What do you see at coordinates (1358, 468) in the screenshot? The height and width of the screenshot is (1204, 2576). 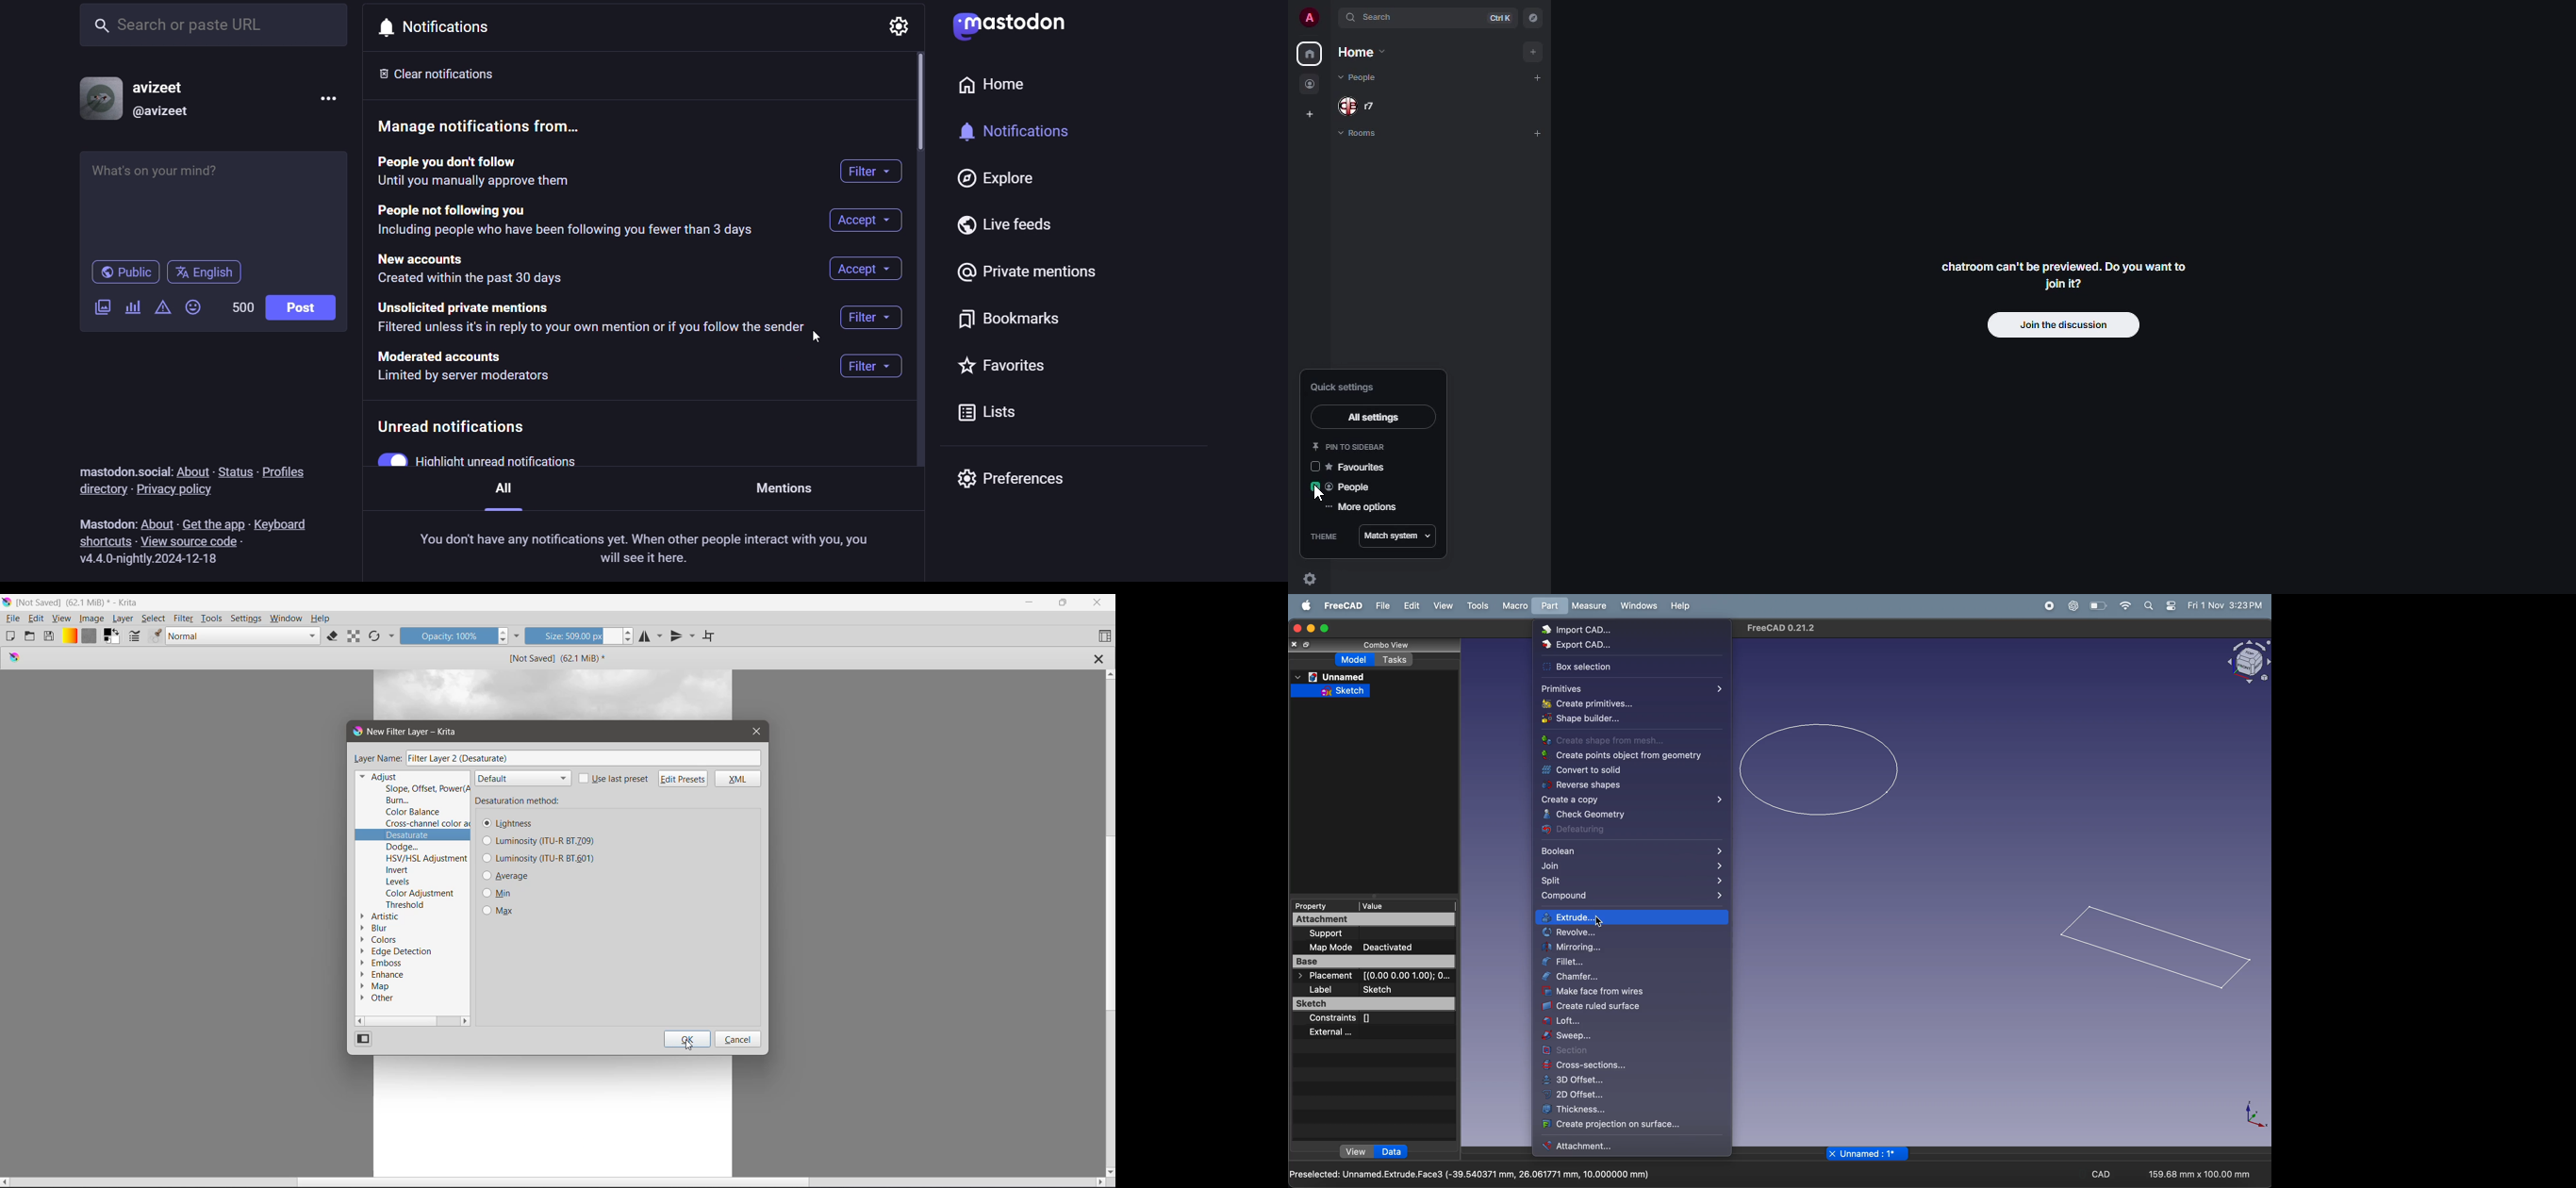 I see `favorites` at bounding box center [1358, 468].